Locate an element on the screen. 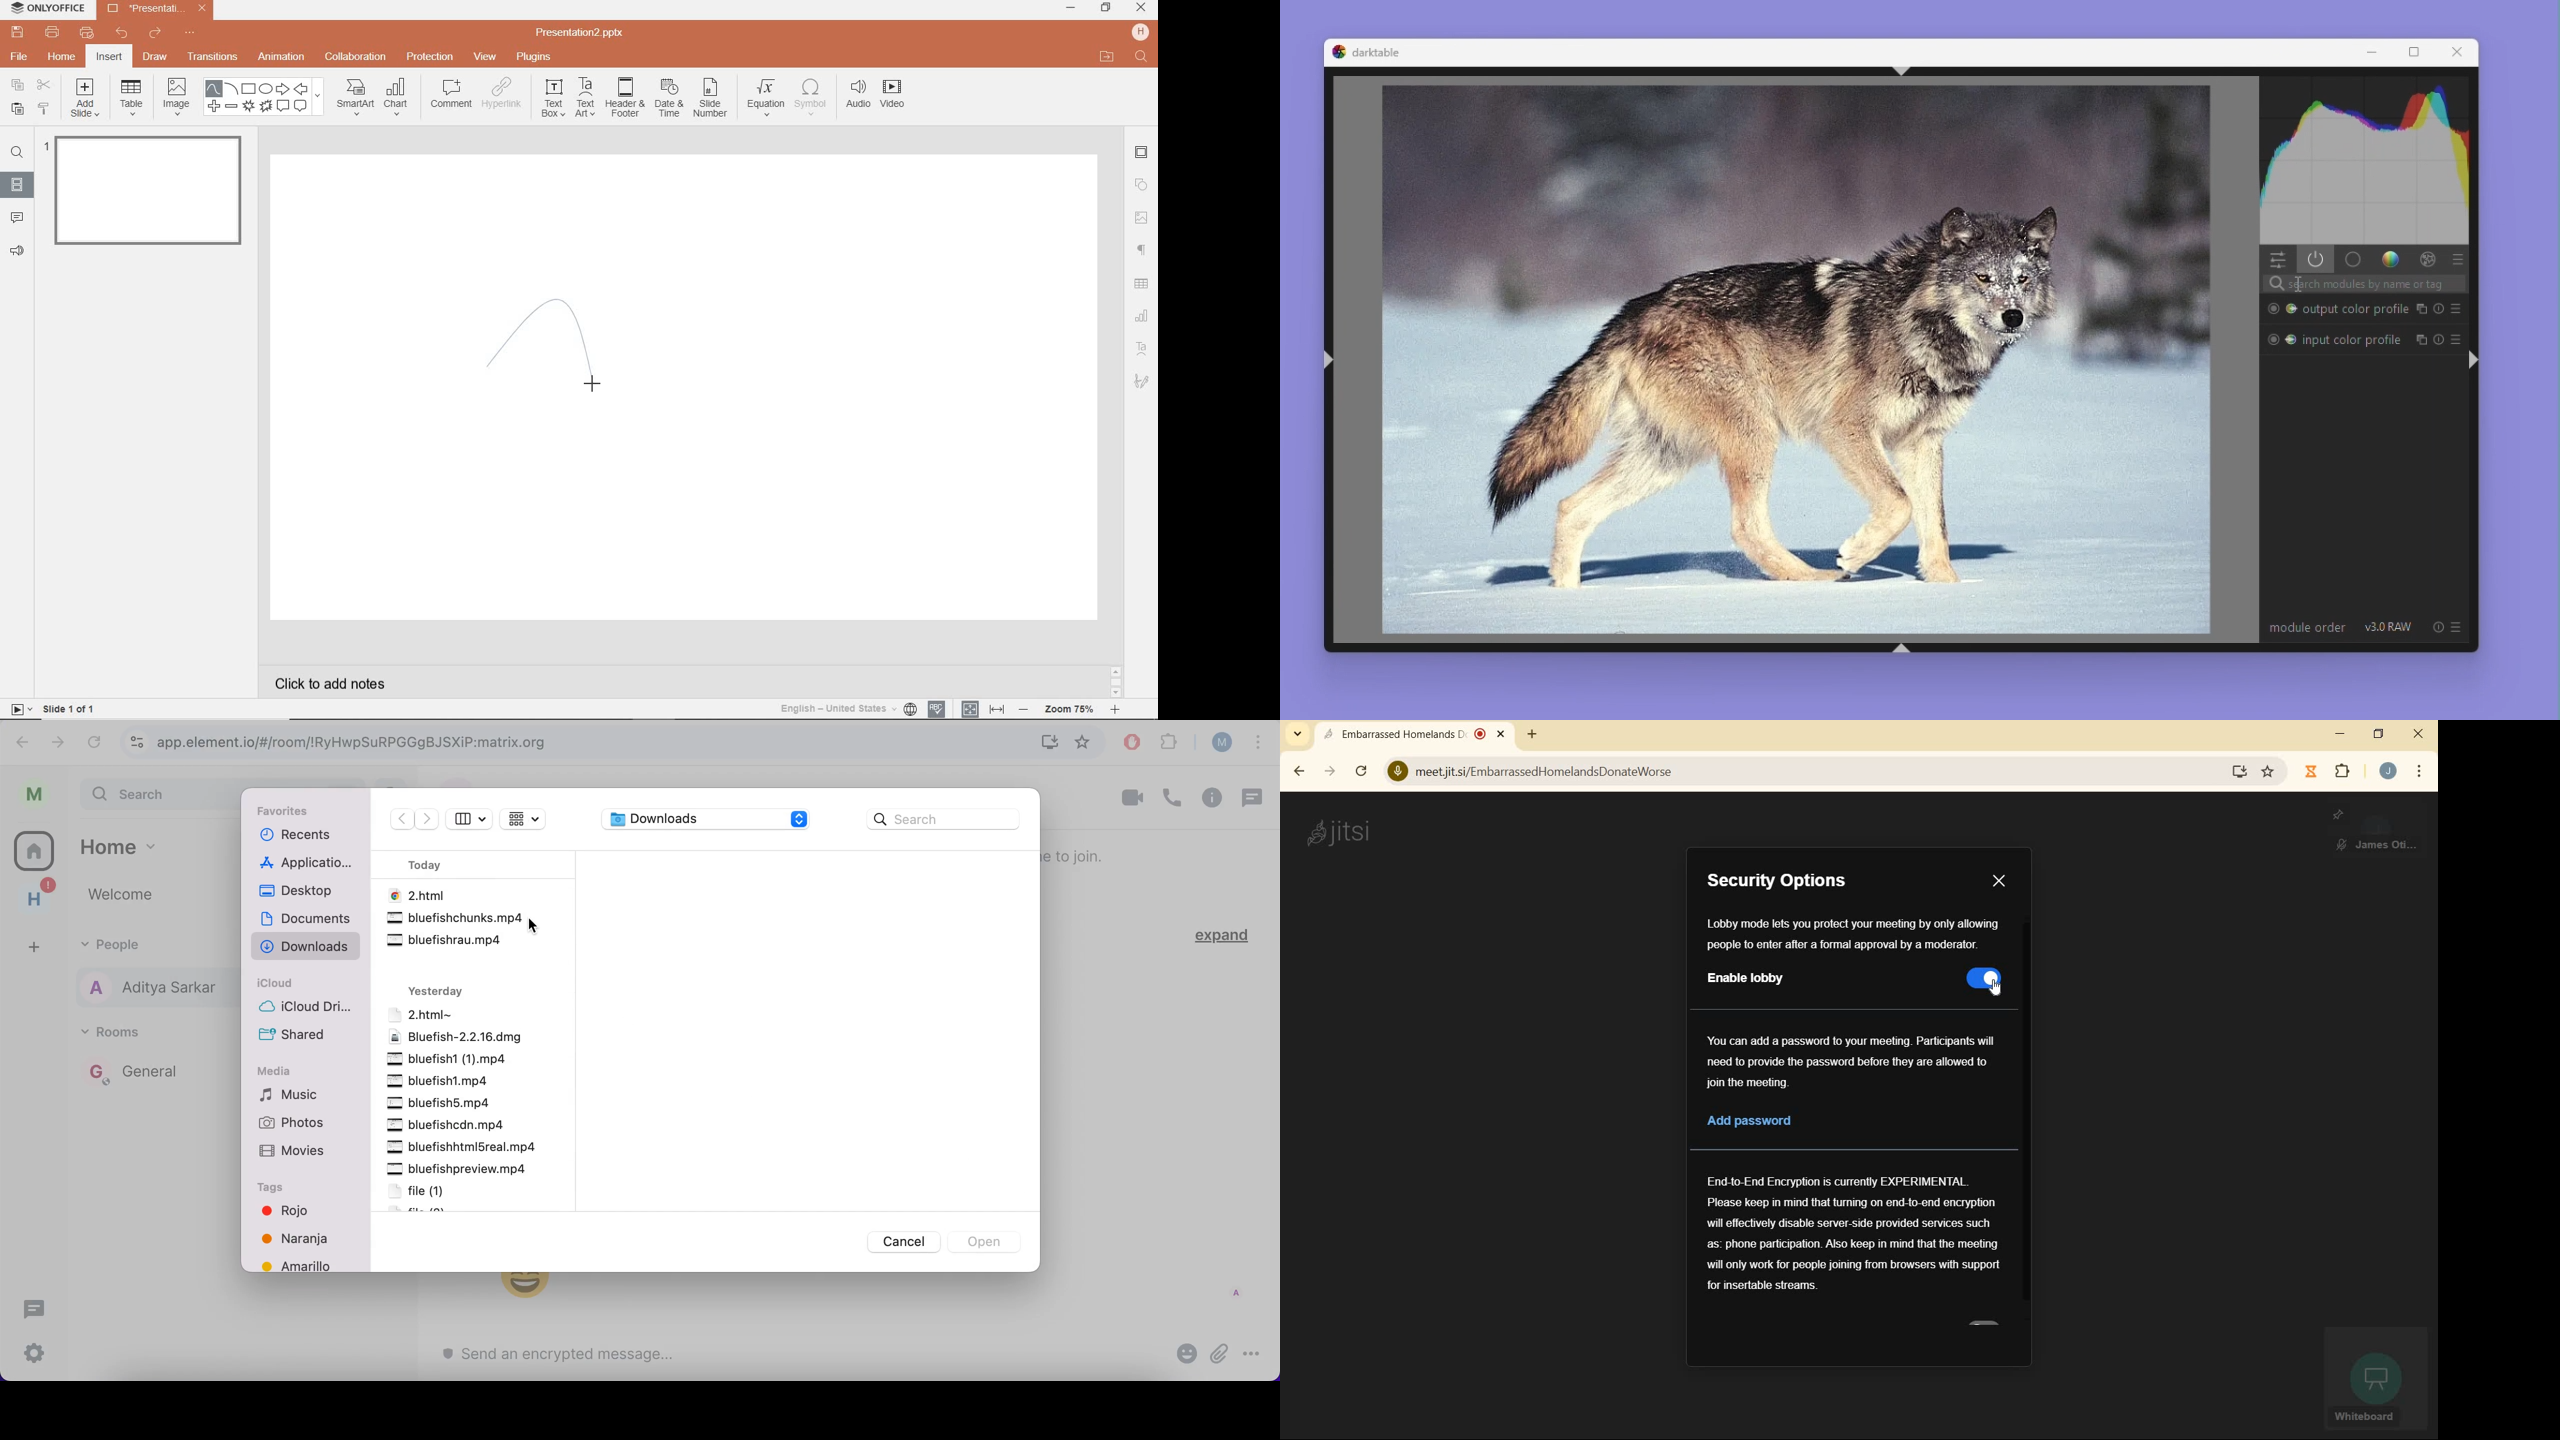  Preset is located at coordinates (2458, 260).